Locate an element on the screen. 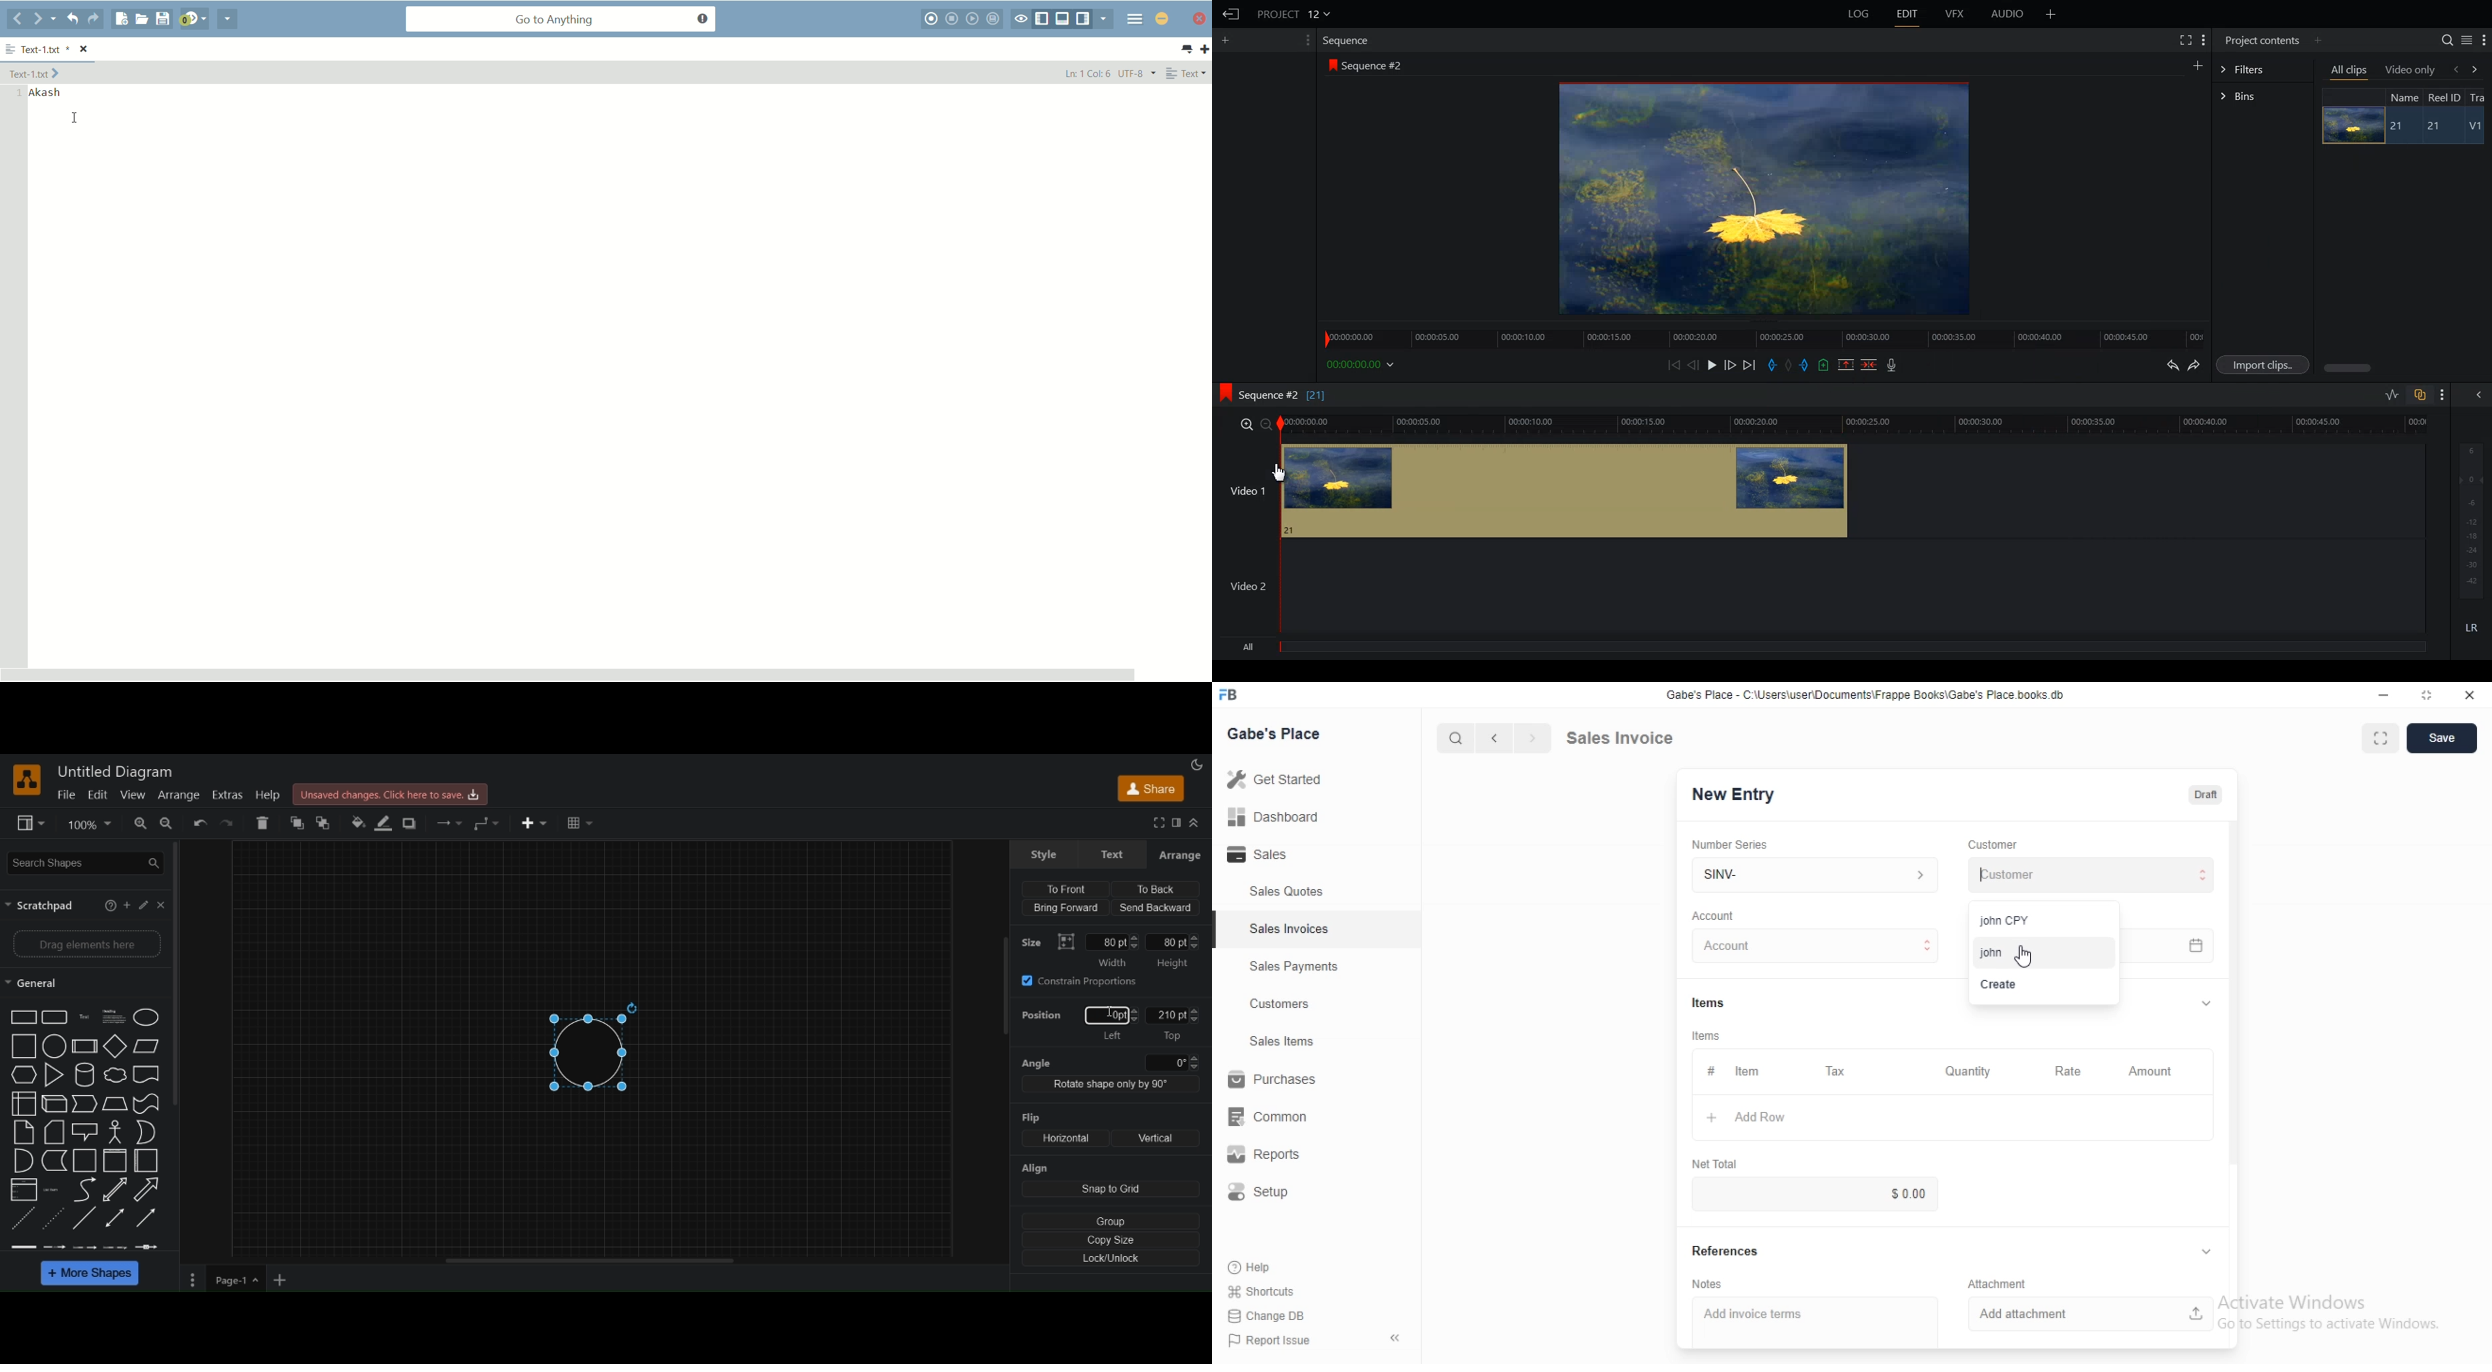  scroll bar is located at coordinates (2233, 1003).